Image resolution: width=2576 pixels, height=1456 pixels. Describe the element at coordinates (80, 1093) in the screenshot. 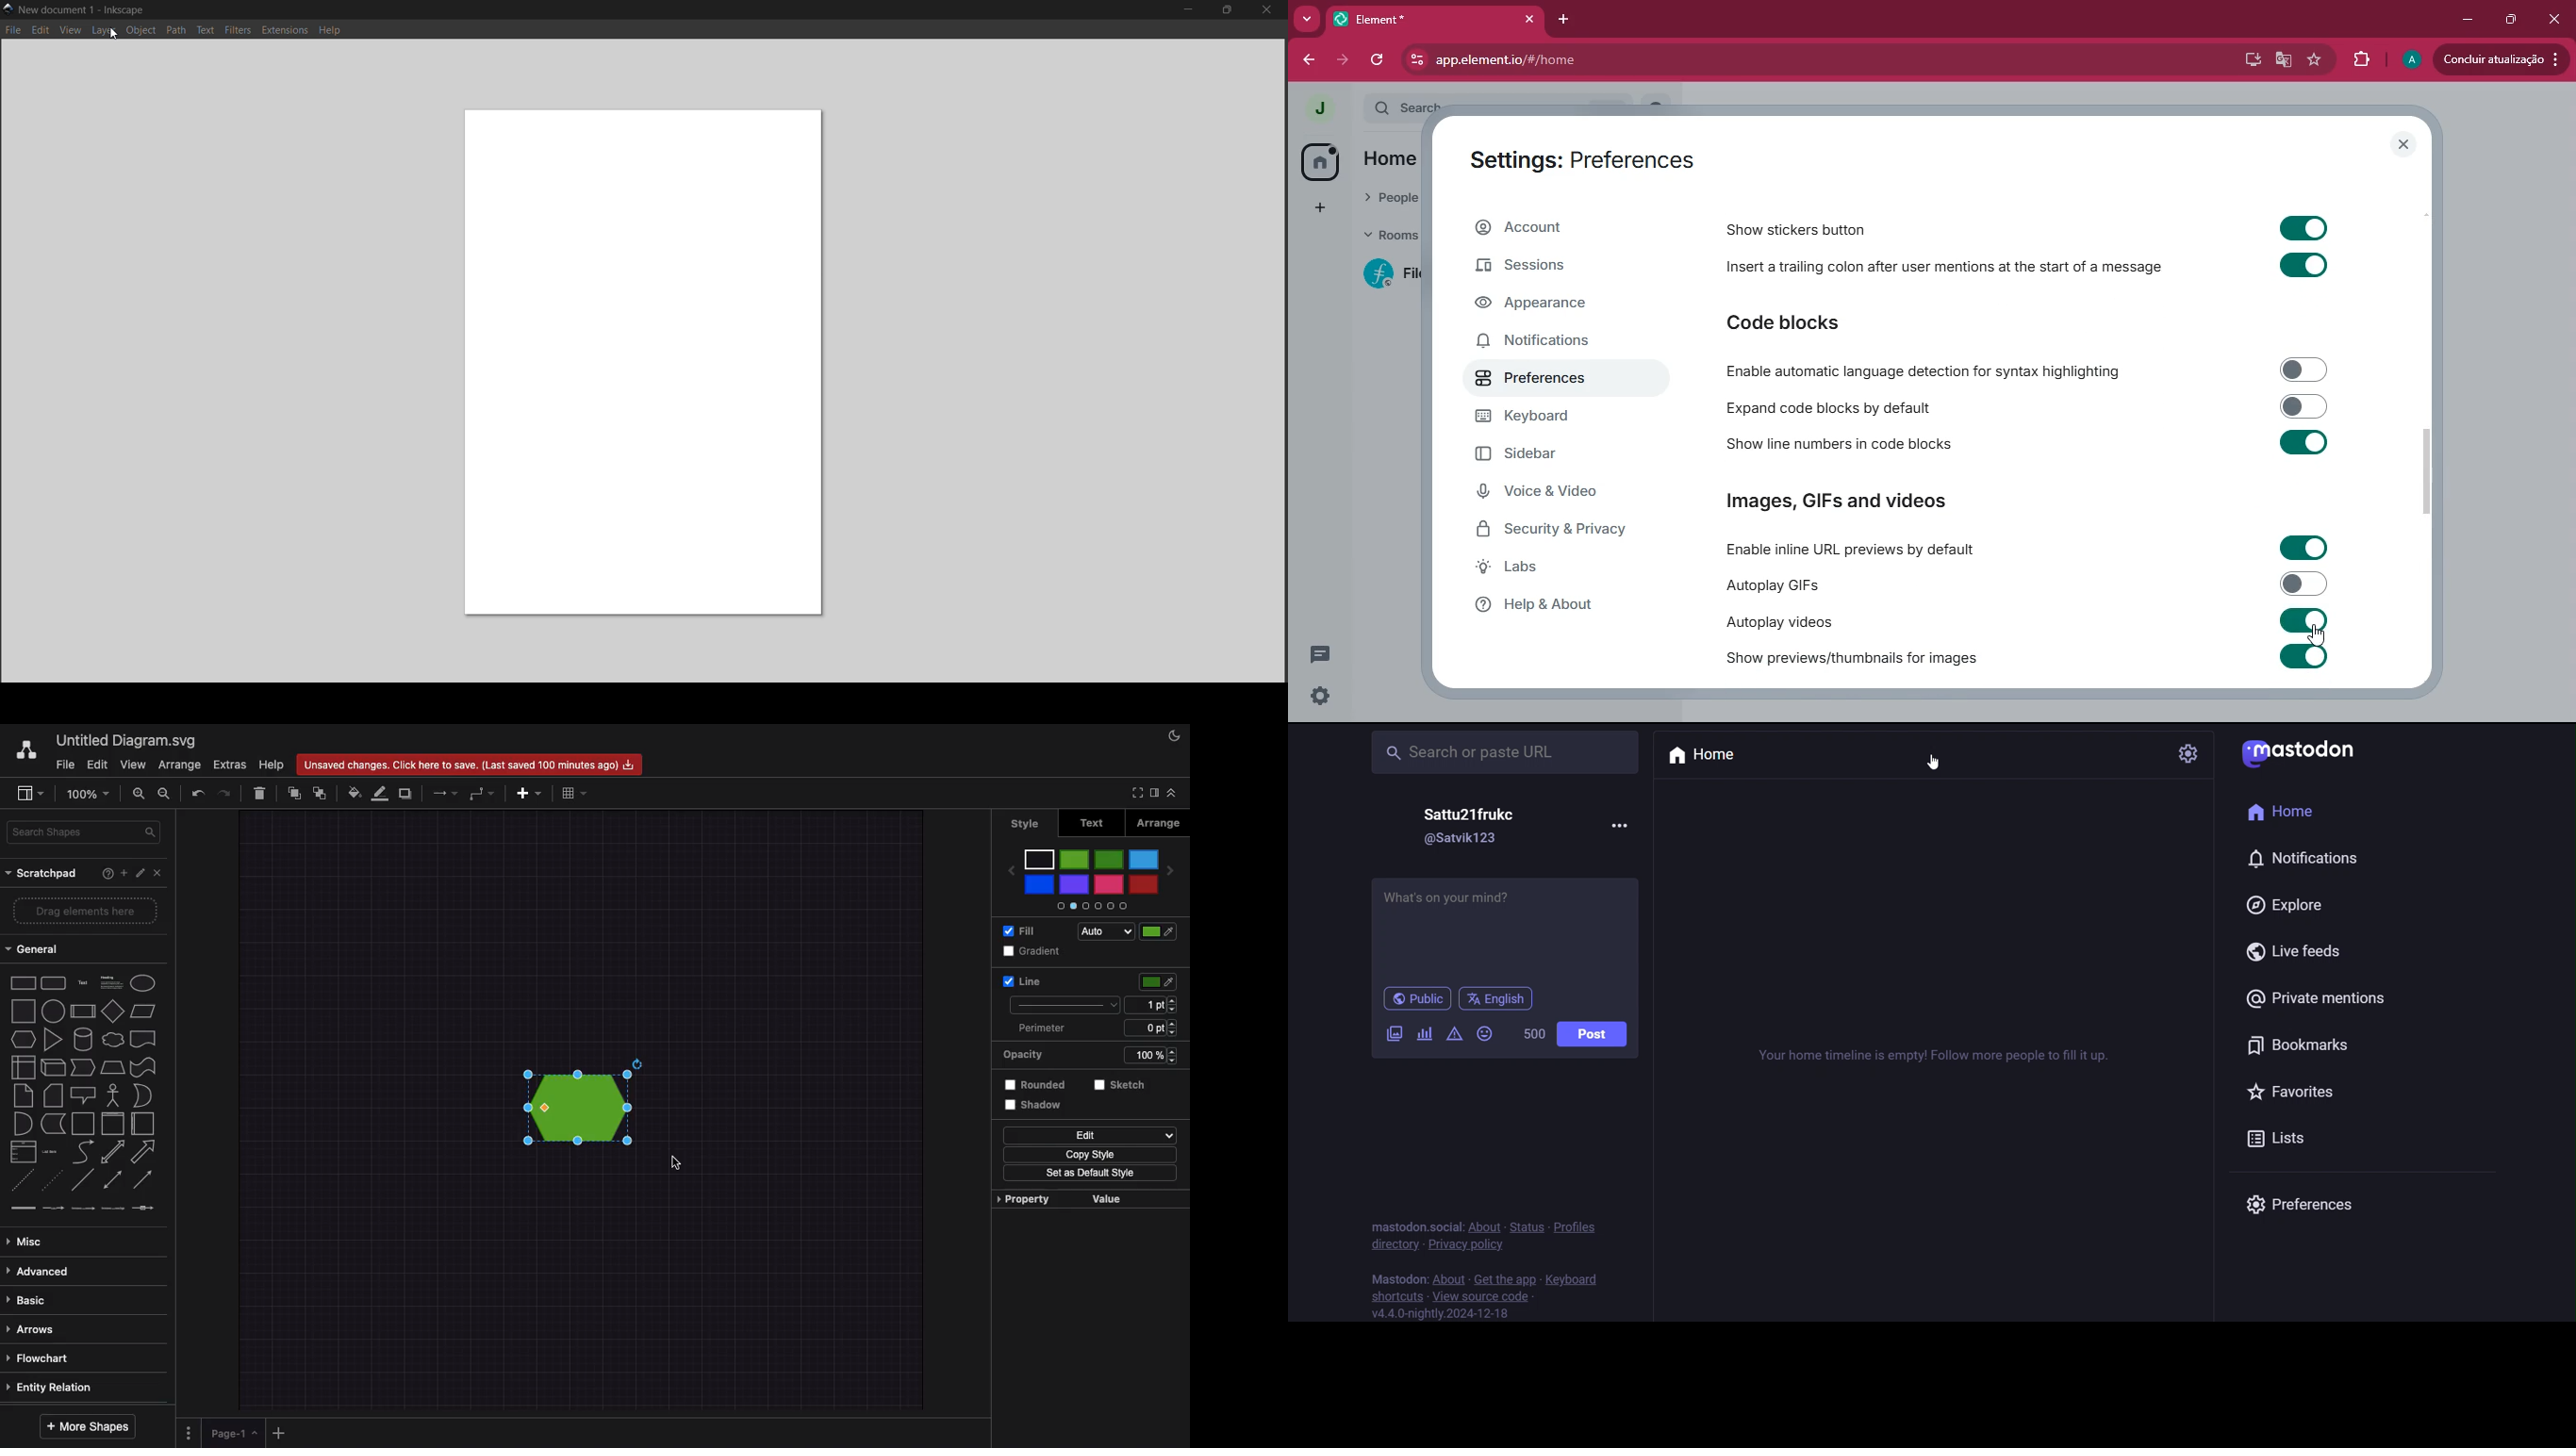

I see `Shapes` at that location.